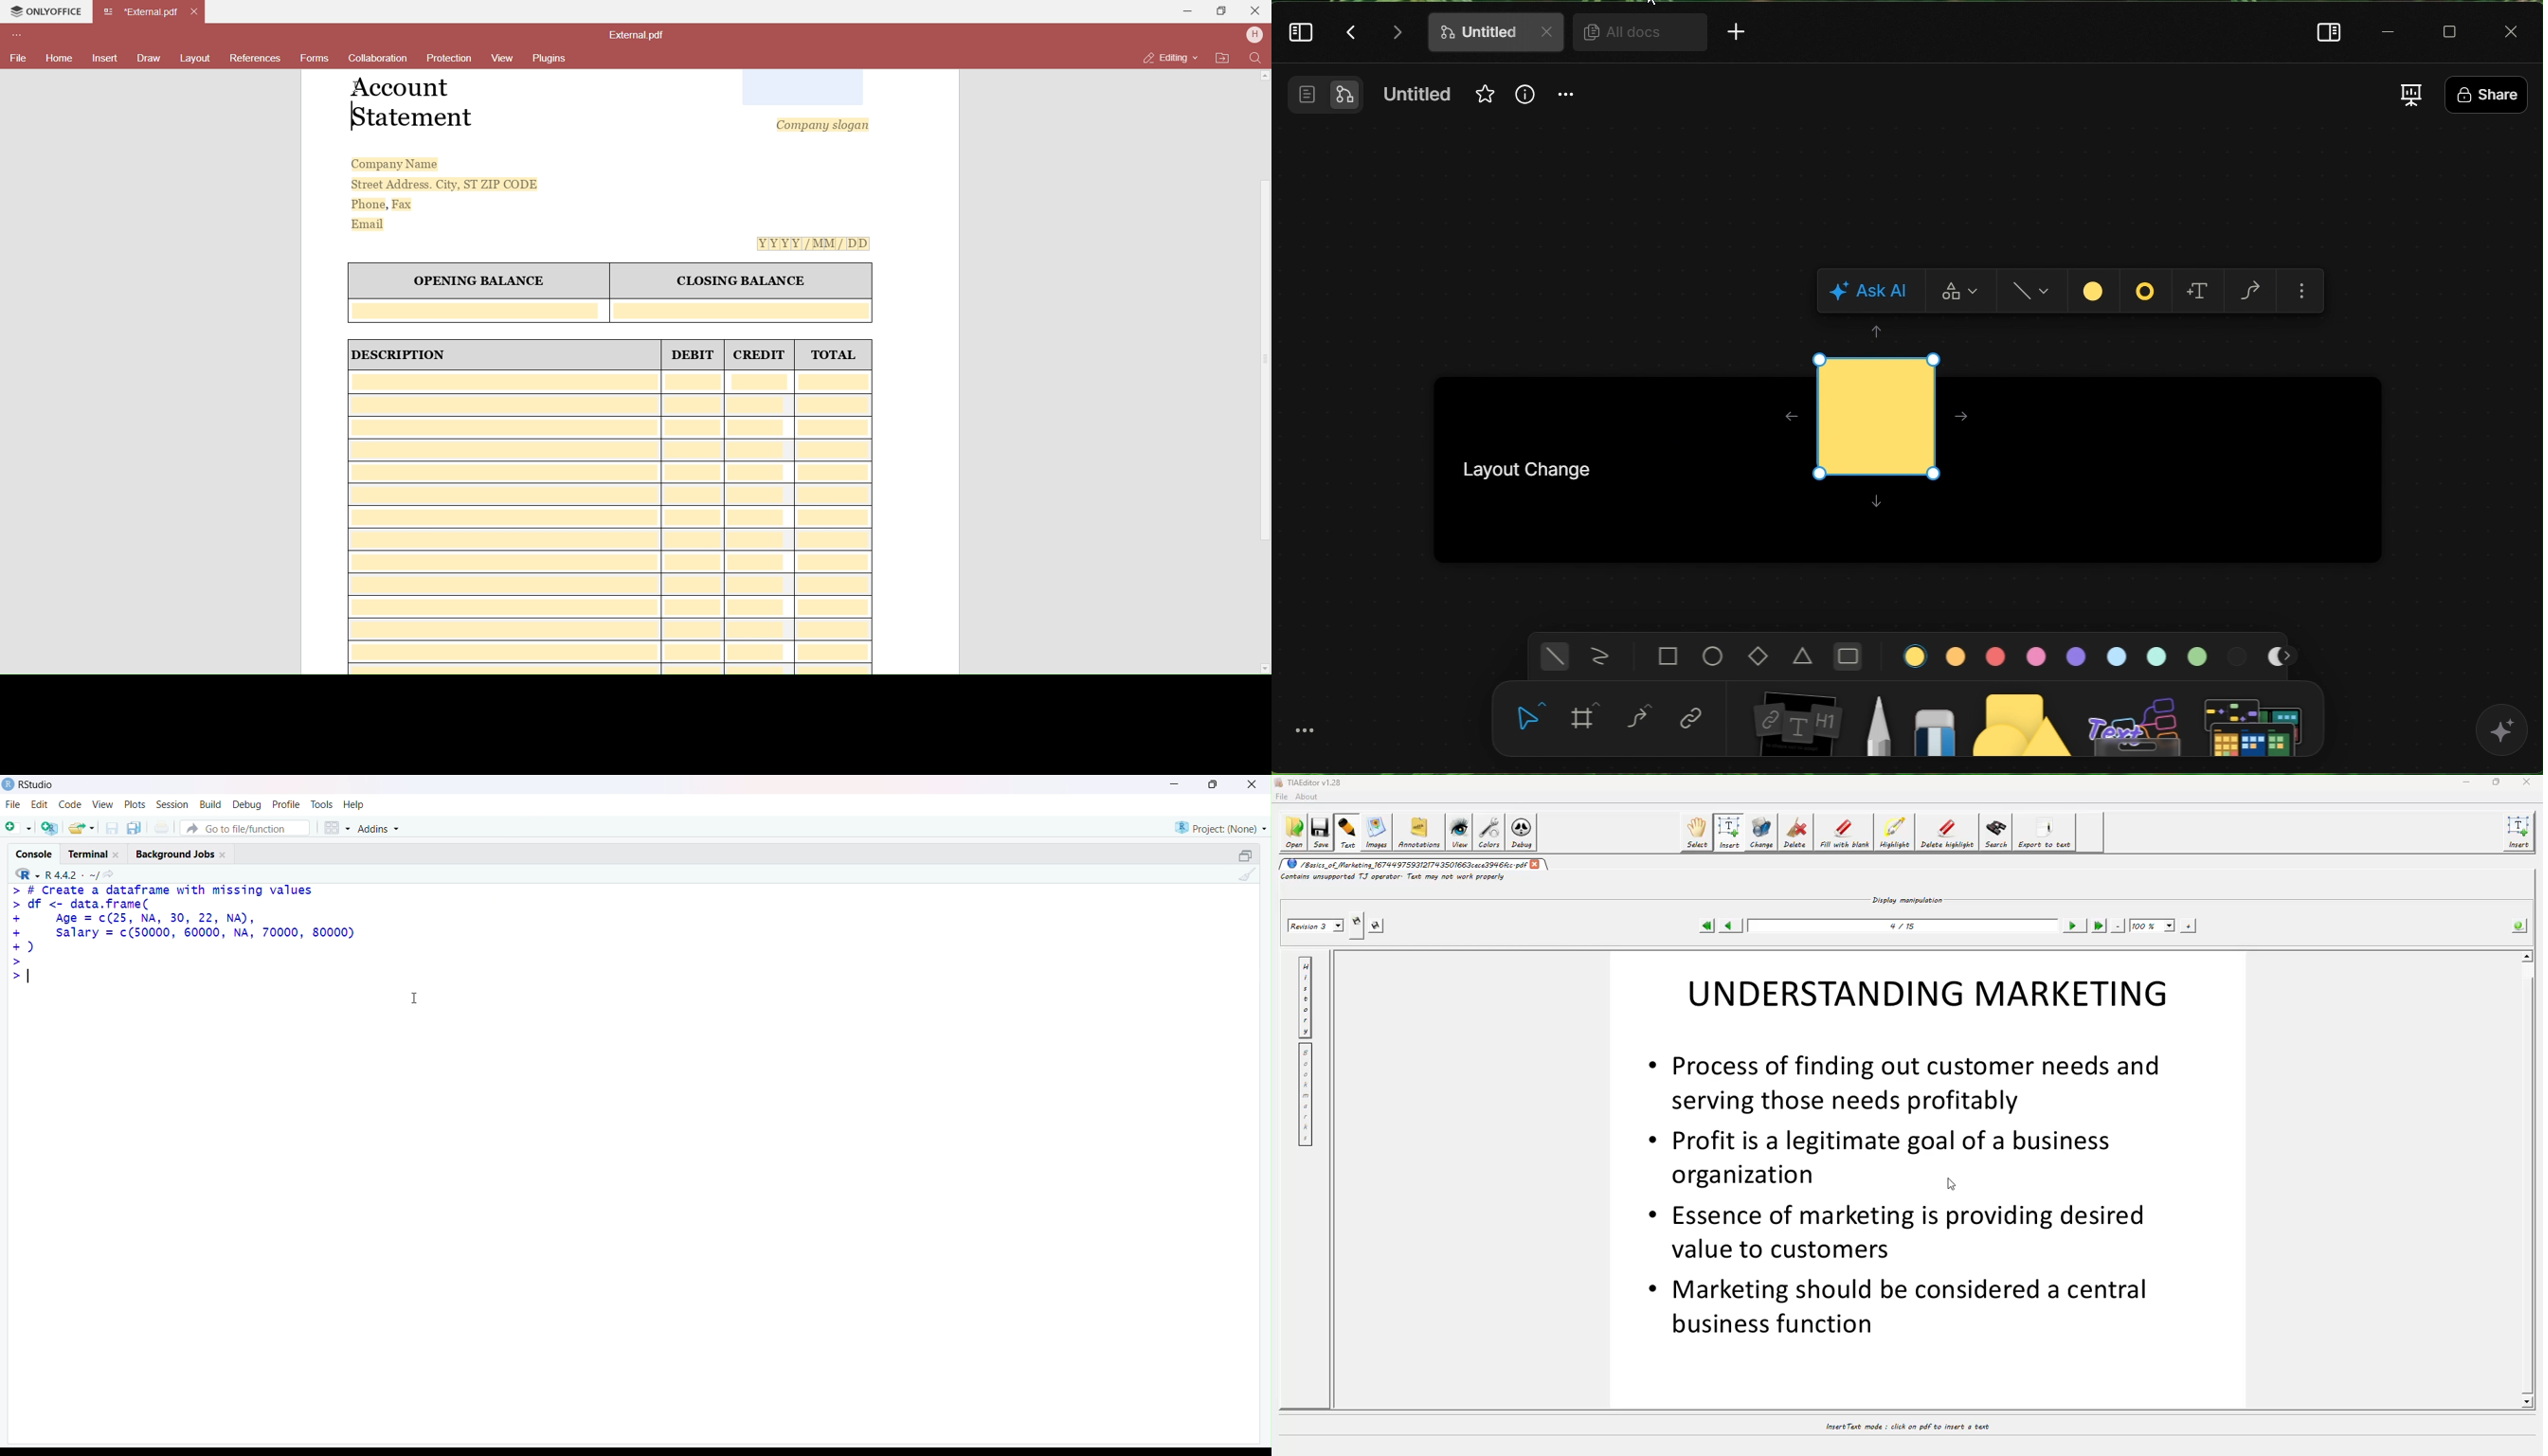 Image resolution: width=2548 pixels, height=1456 pixels. Describe the element at coordinates (18, 824) in the screenshot. I see `New File` at that location.